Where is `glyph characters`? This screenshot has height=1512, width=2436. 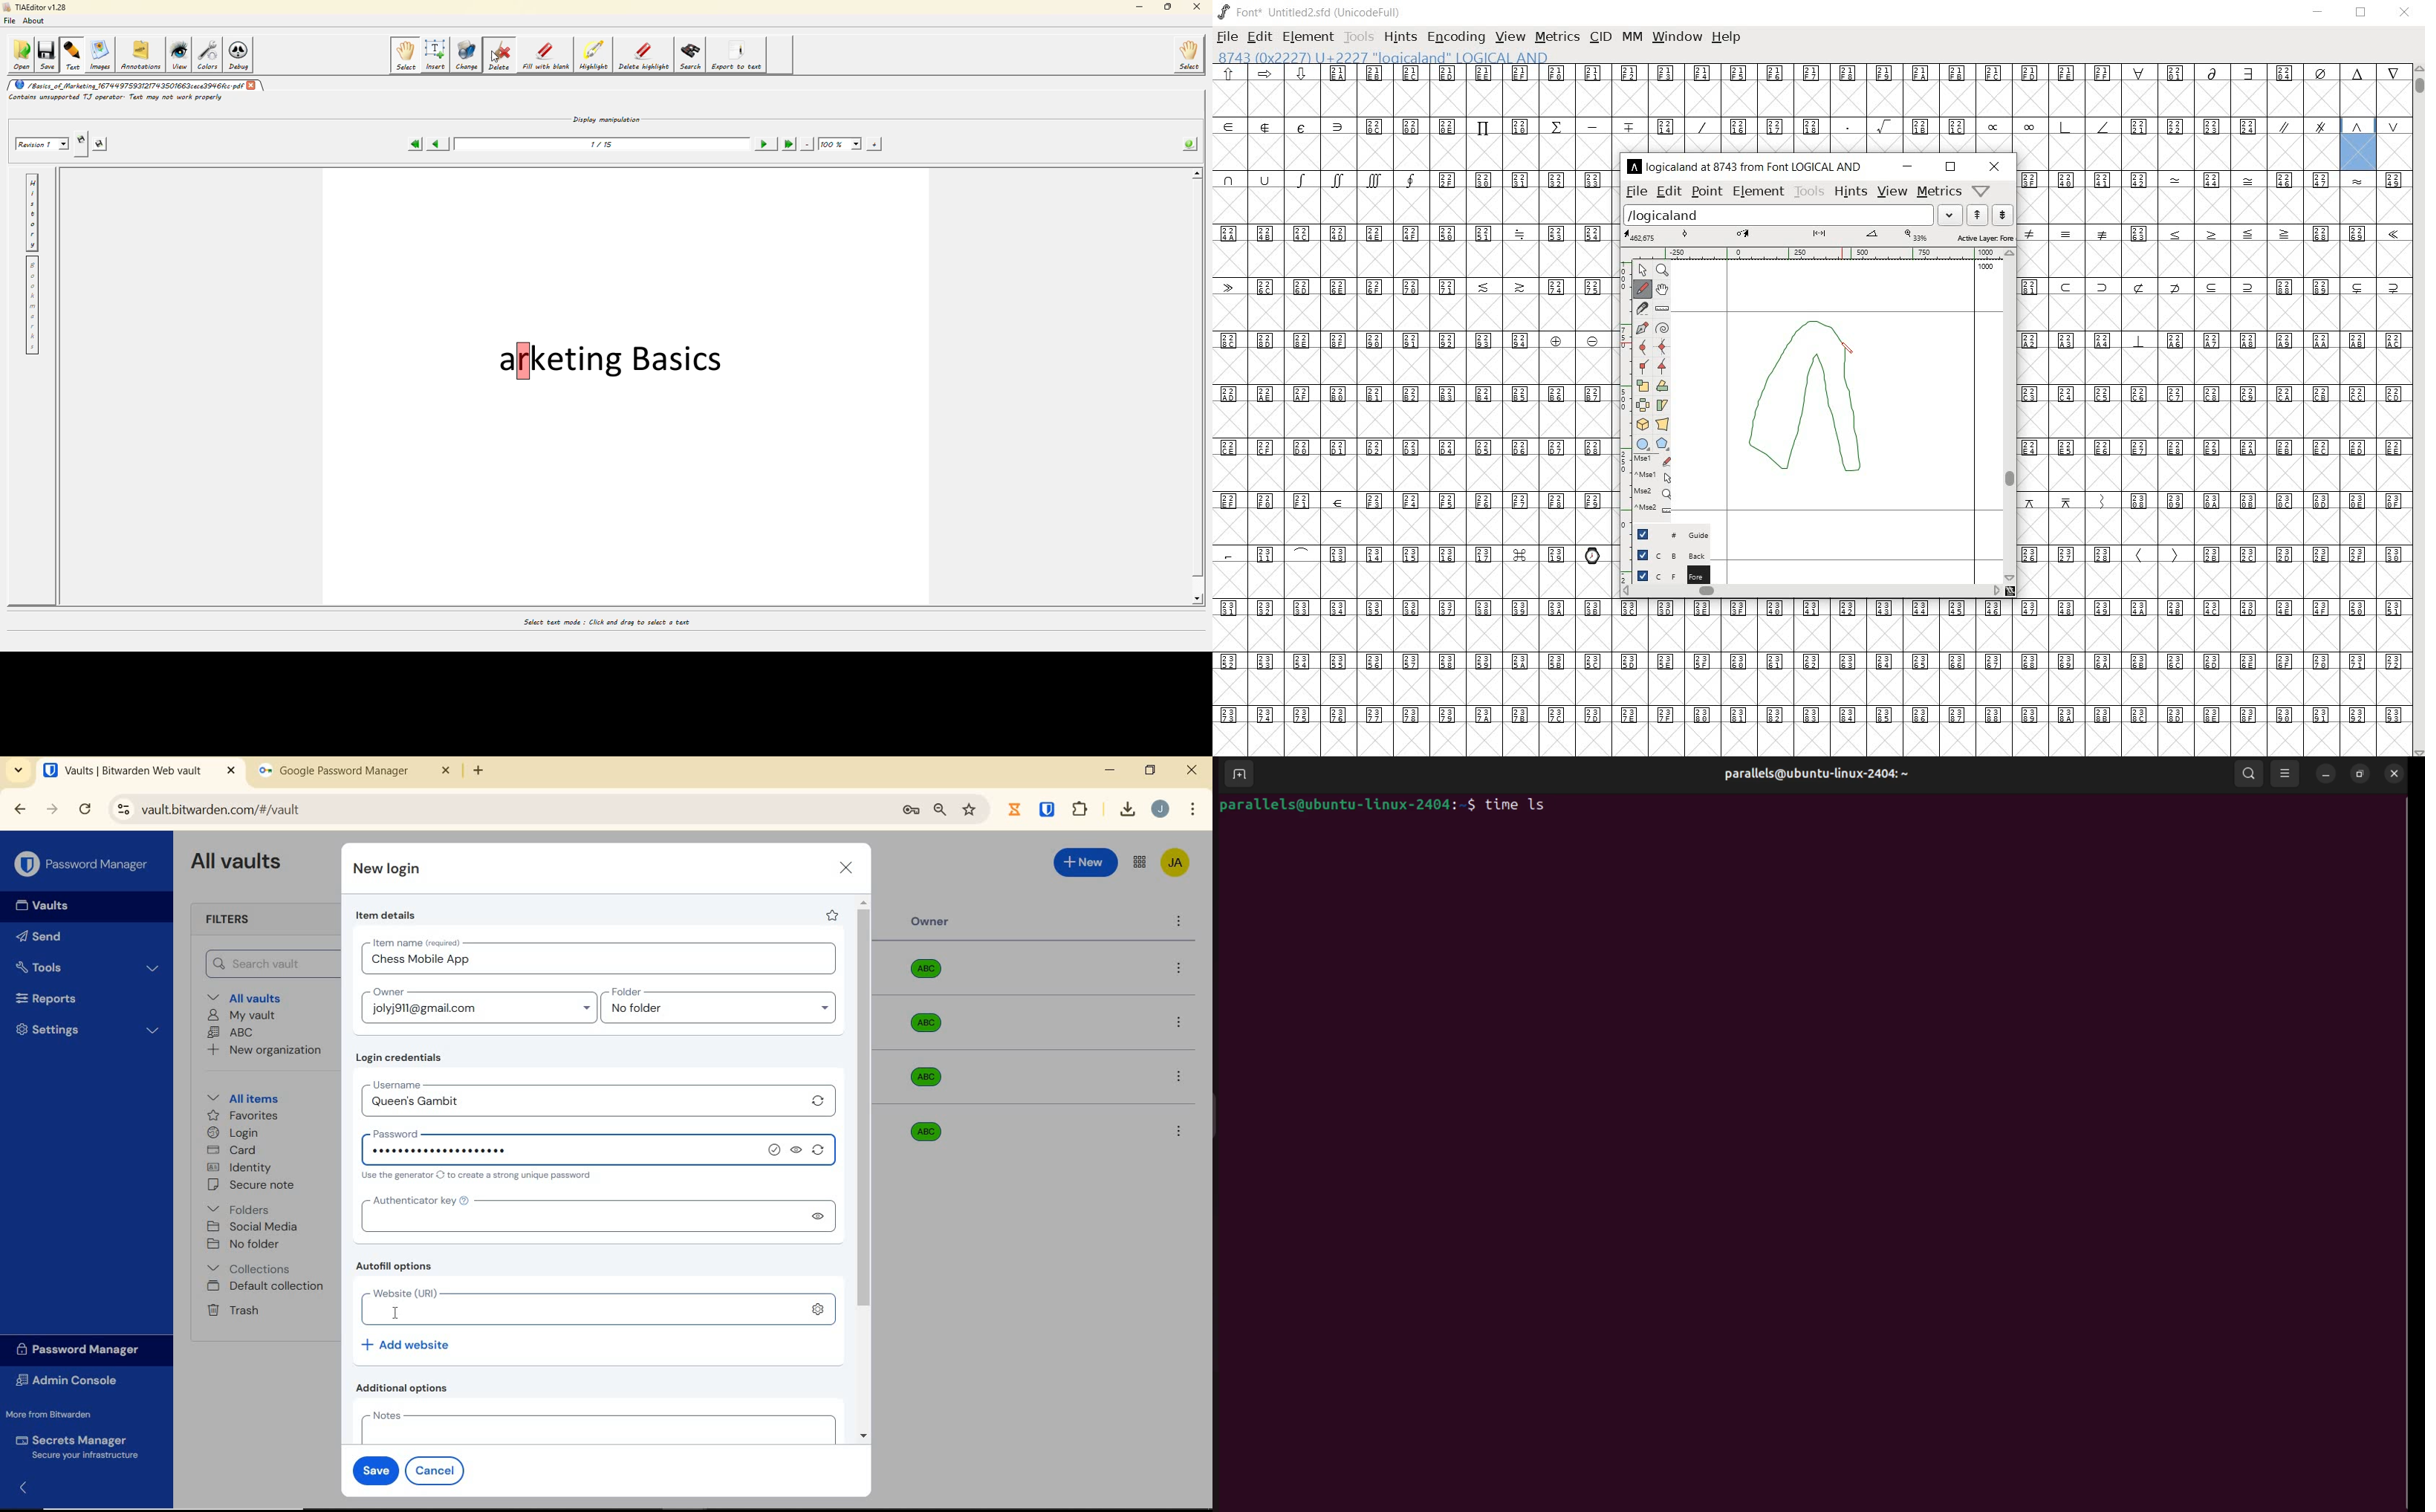
glyph characters is located at coordinates (2011, 678).